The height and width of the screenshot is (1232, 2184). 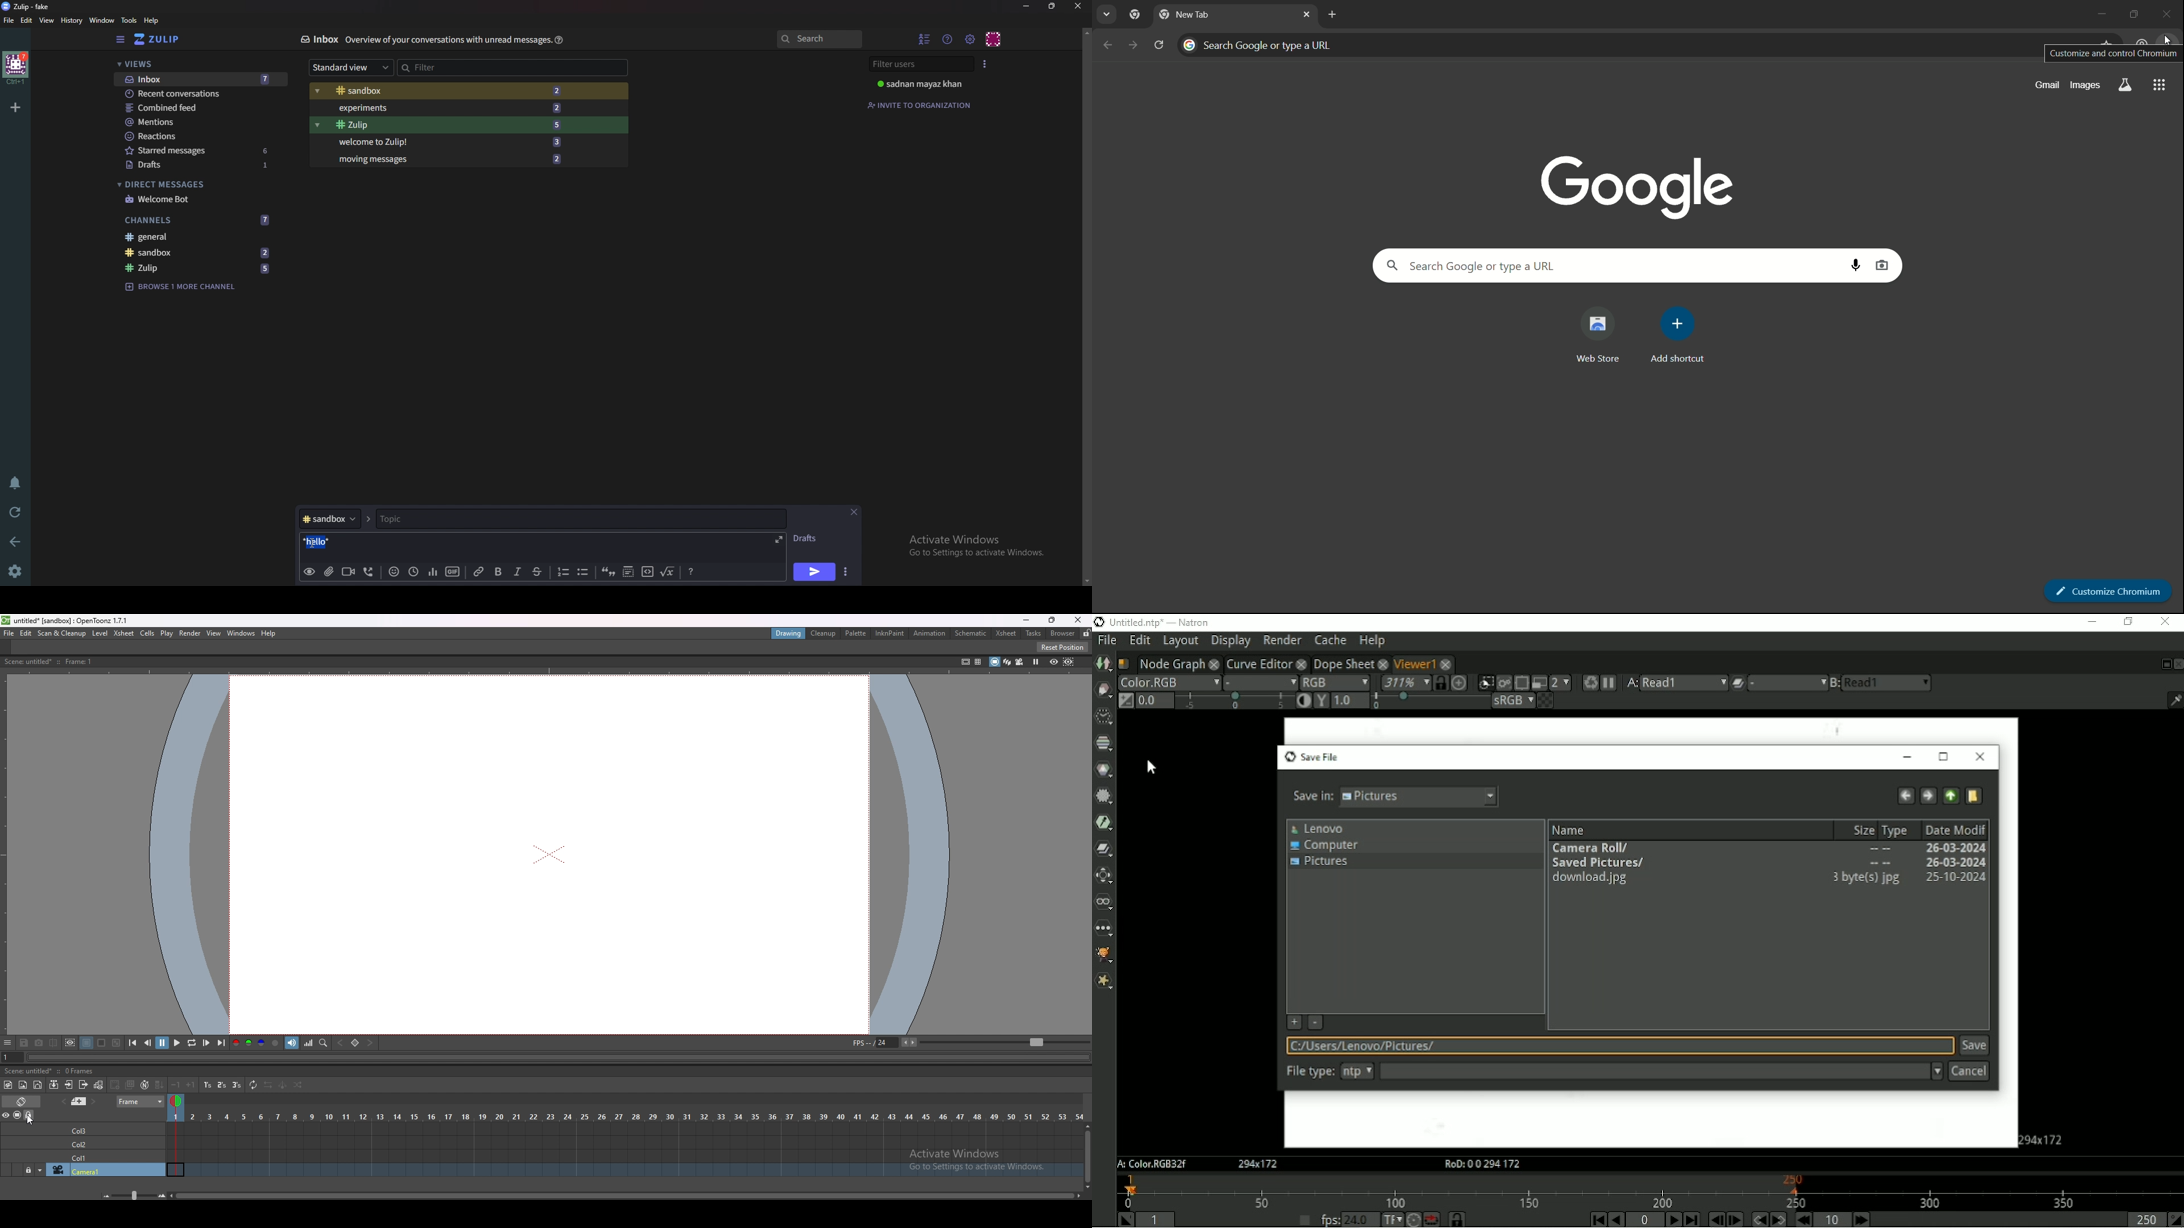 What do you see at coordinates (1026, 7) in the screenshot?
I see `Minimize` at bounding box center [1026, 7].